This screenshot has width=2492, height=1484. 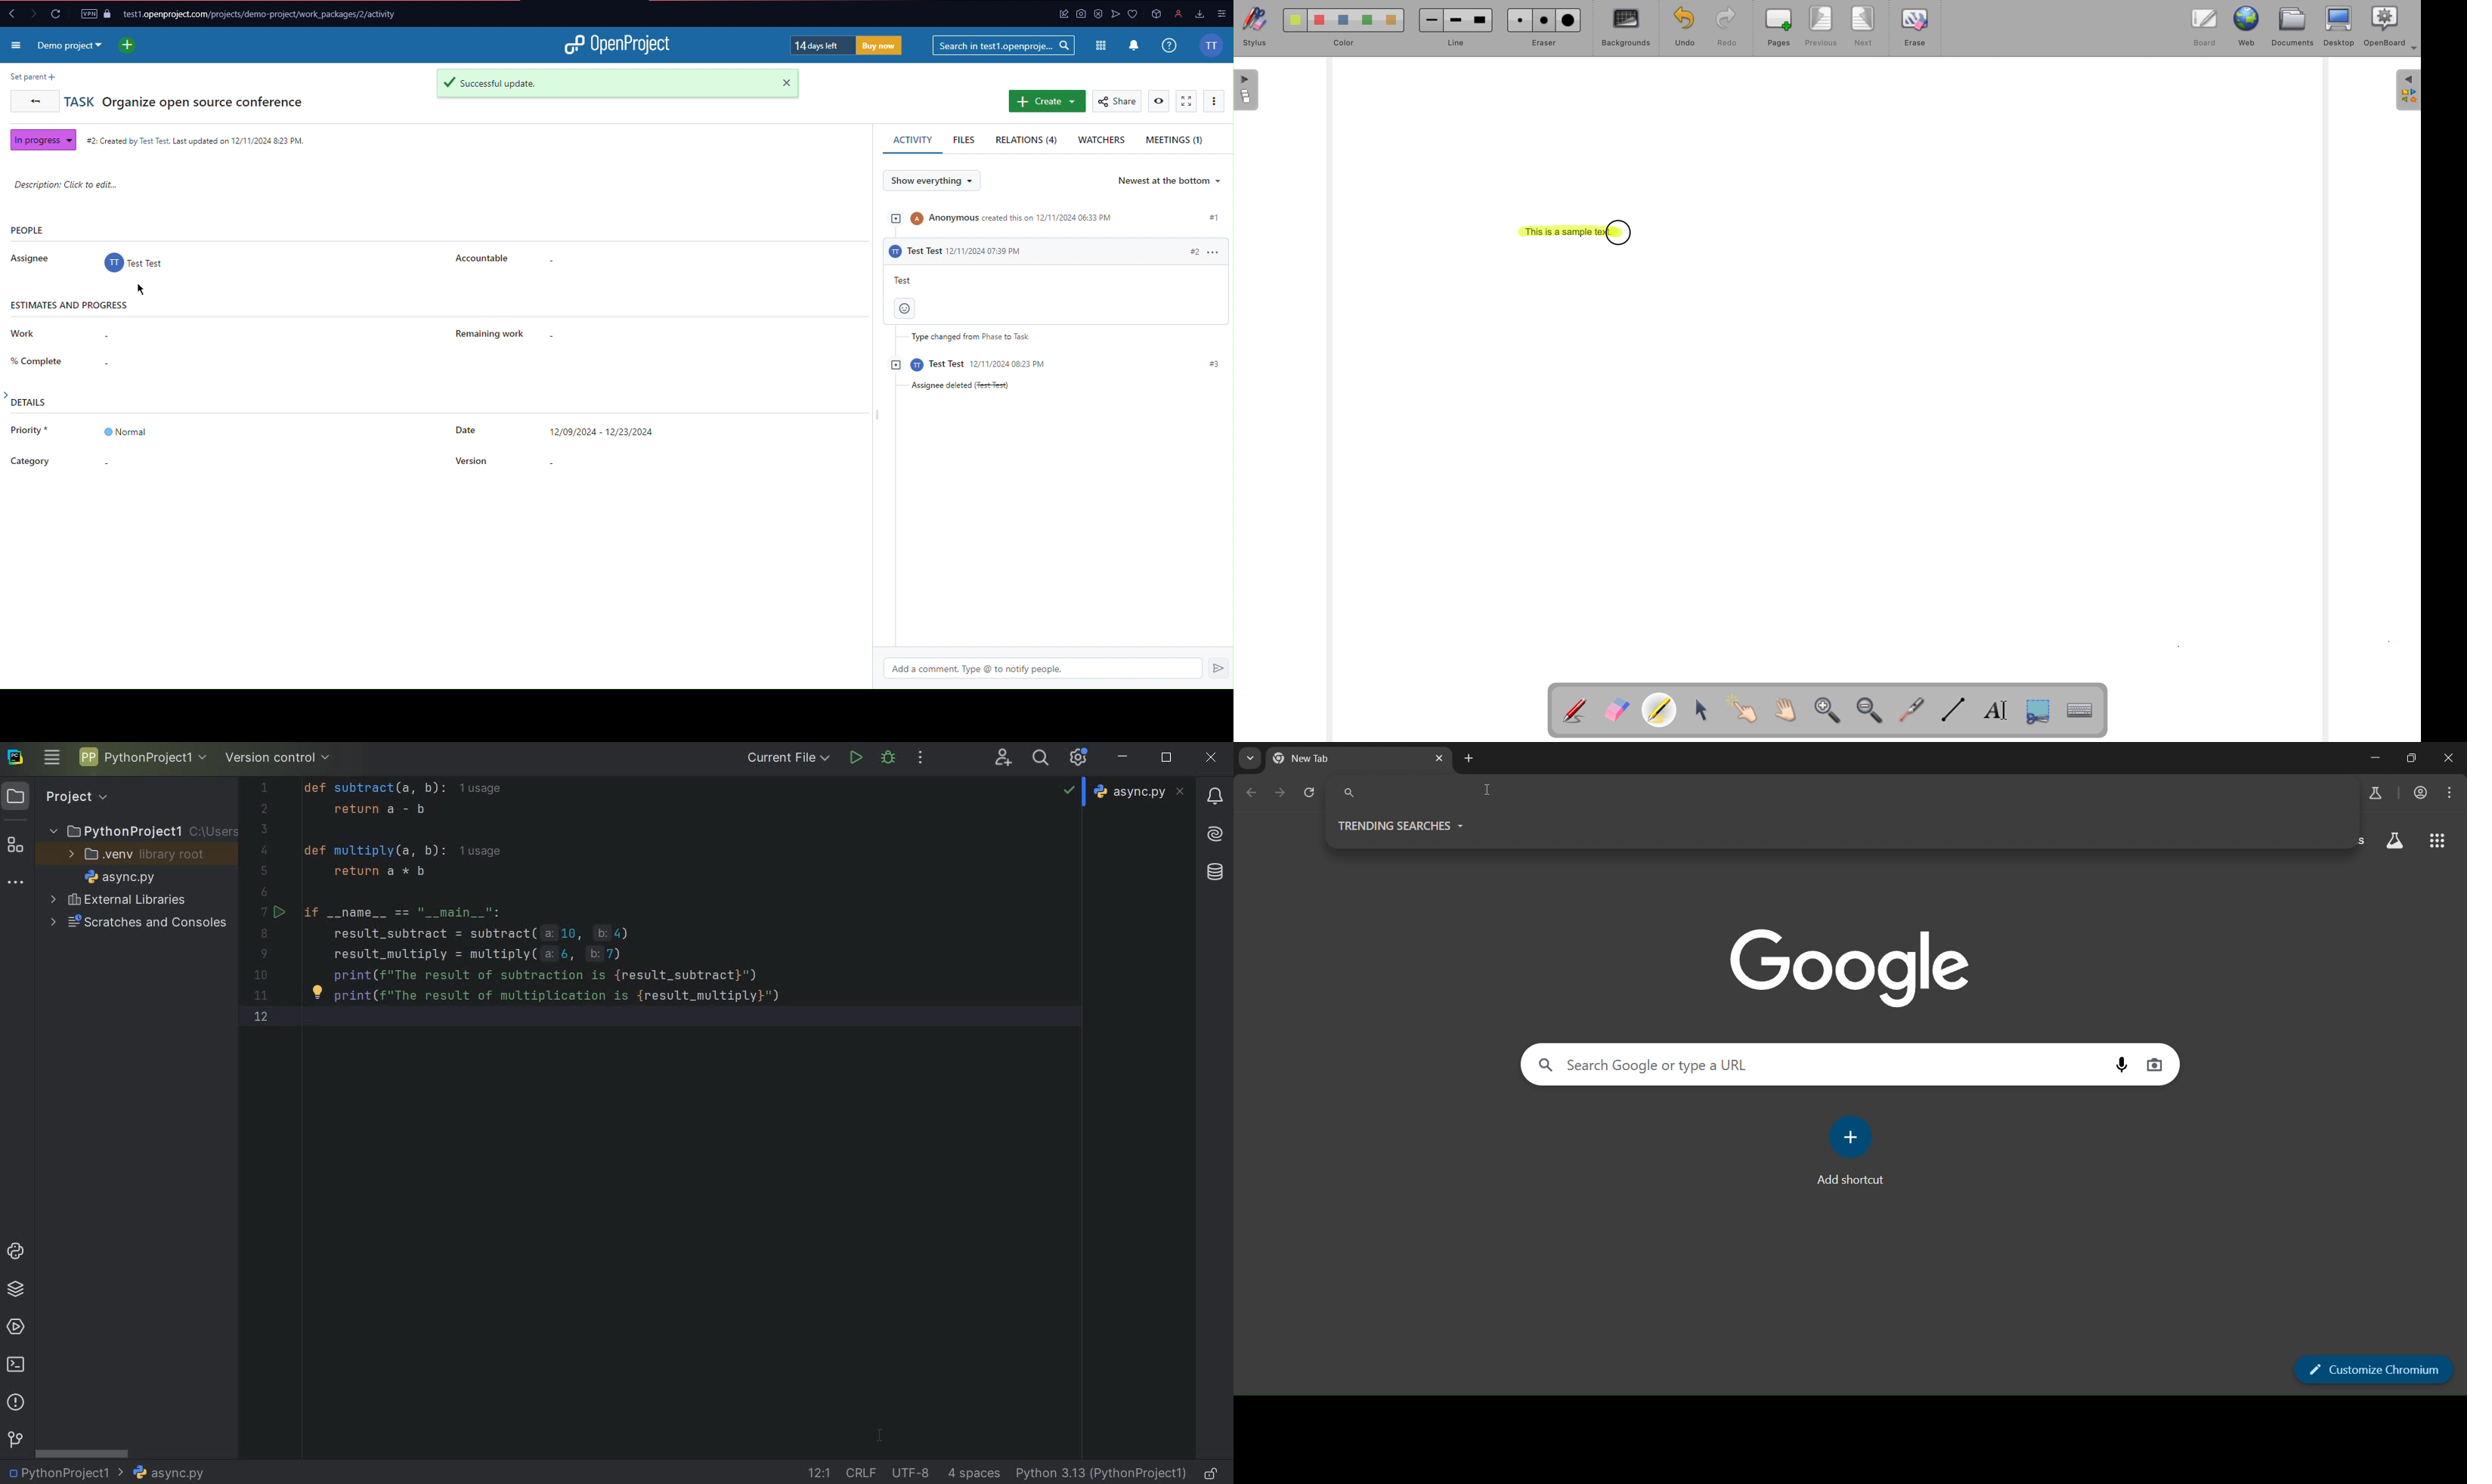 What do you see at coordinates (95, 14) in the screenshot?
I see `VPN and Page Security` at bounding box center [95, 14].